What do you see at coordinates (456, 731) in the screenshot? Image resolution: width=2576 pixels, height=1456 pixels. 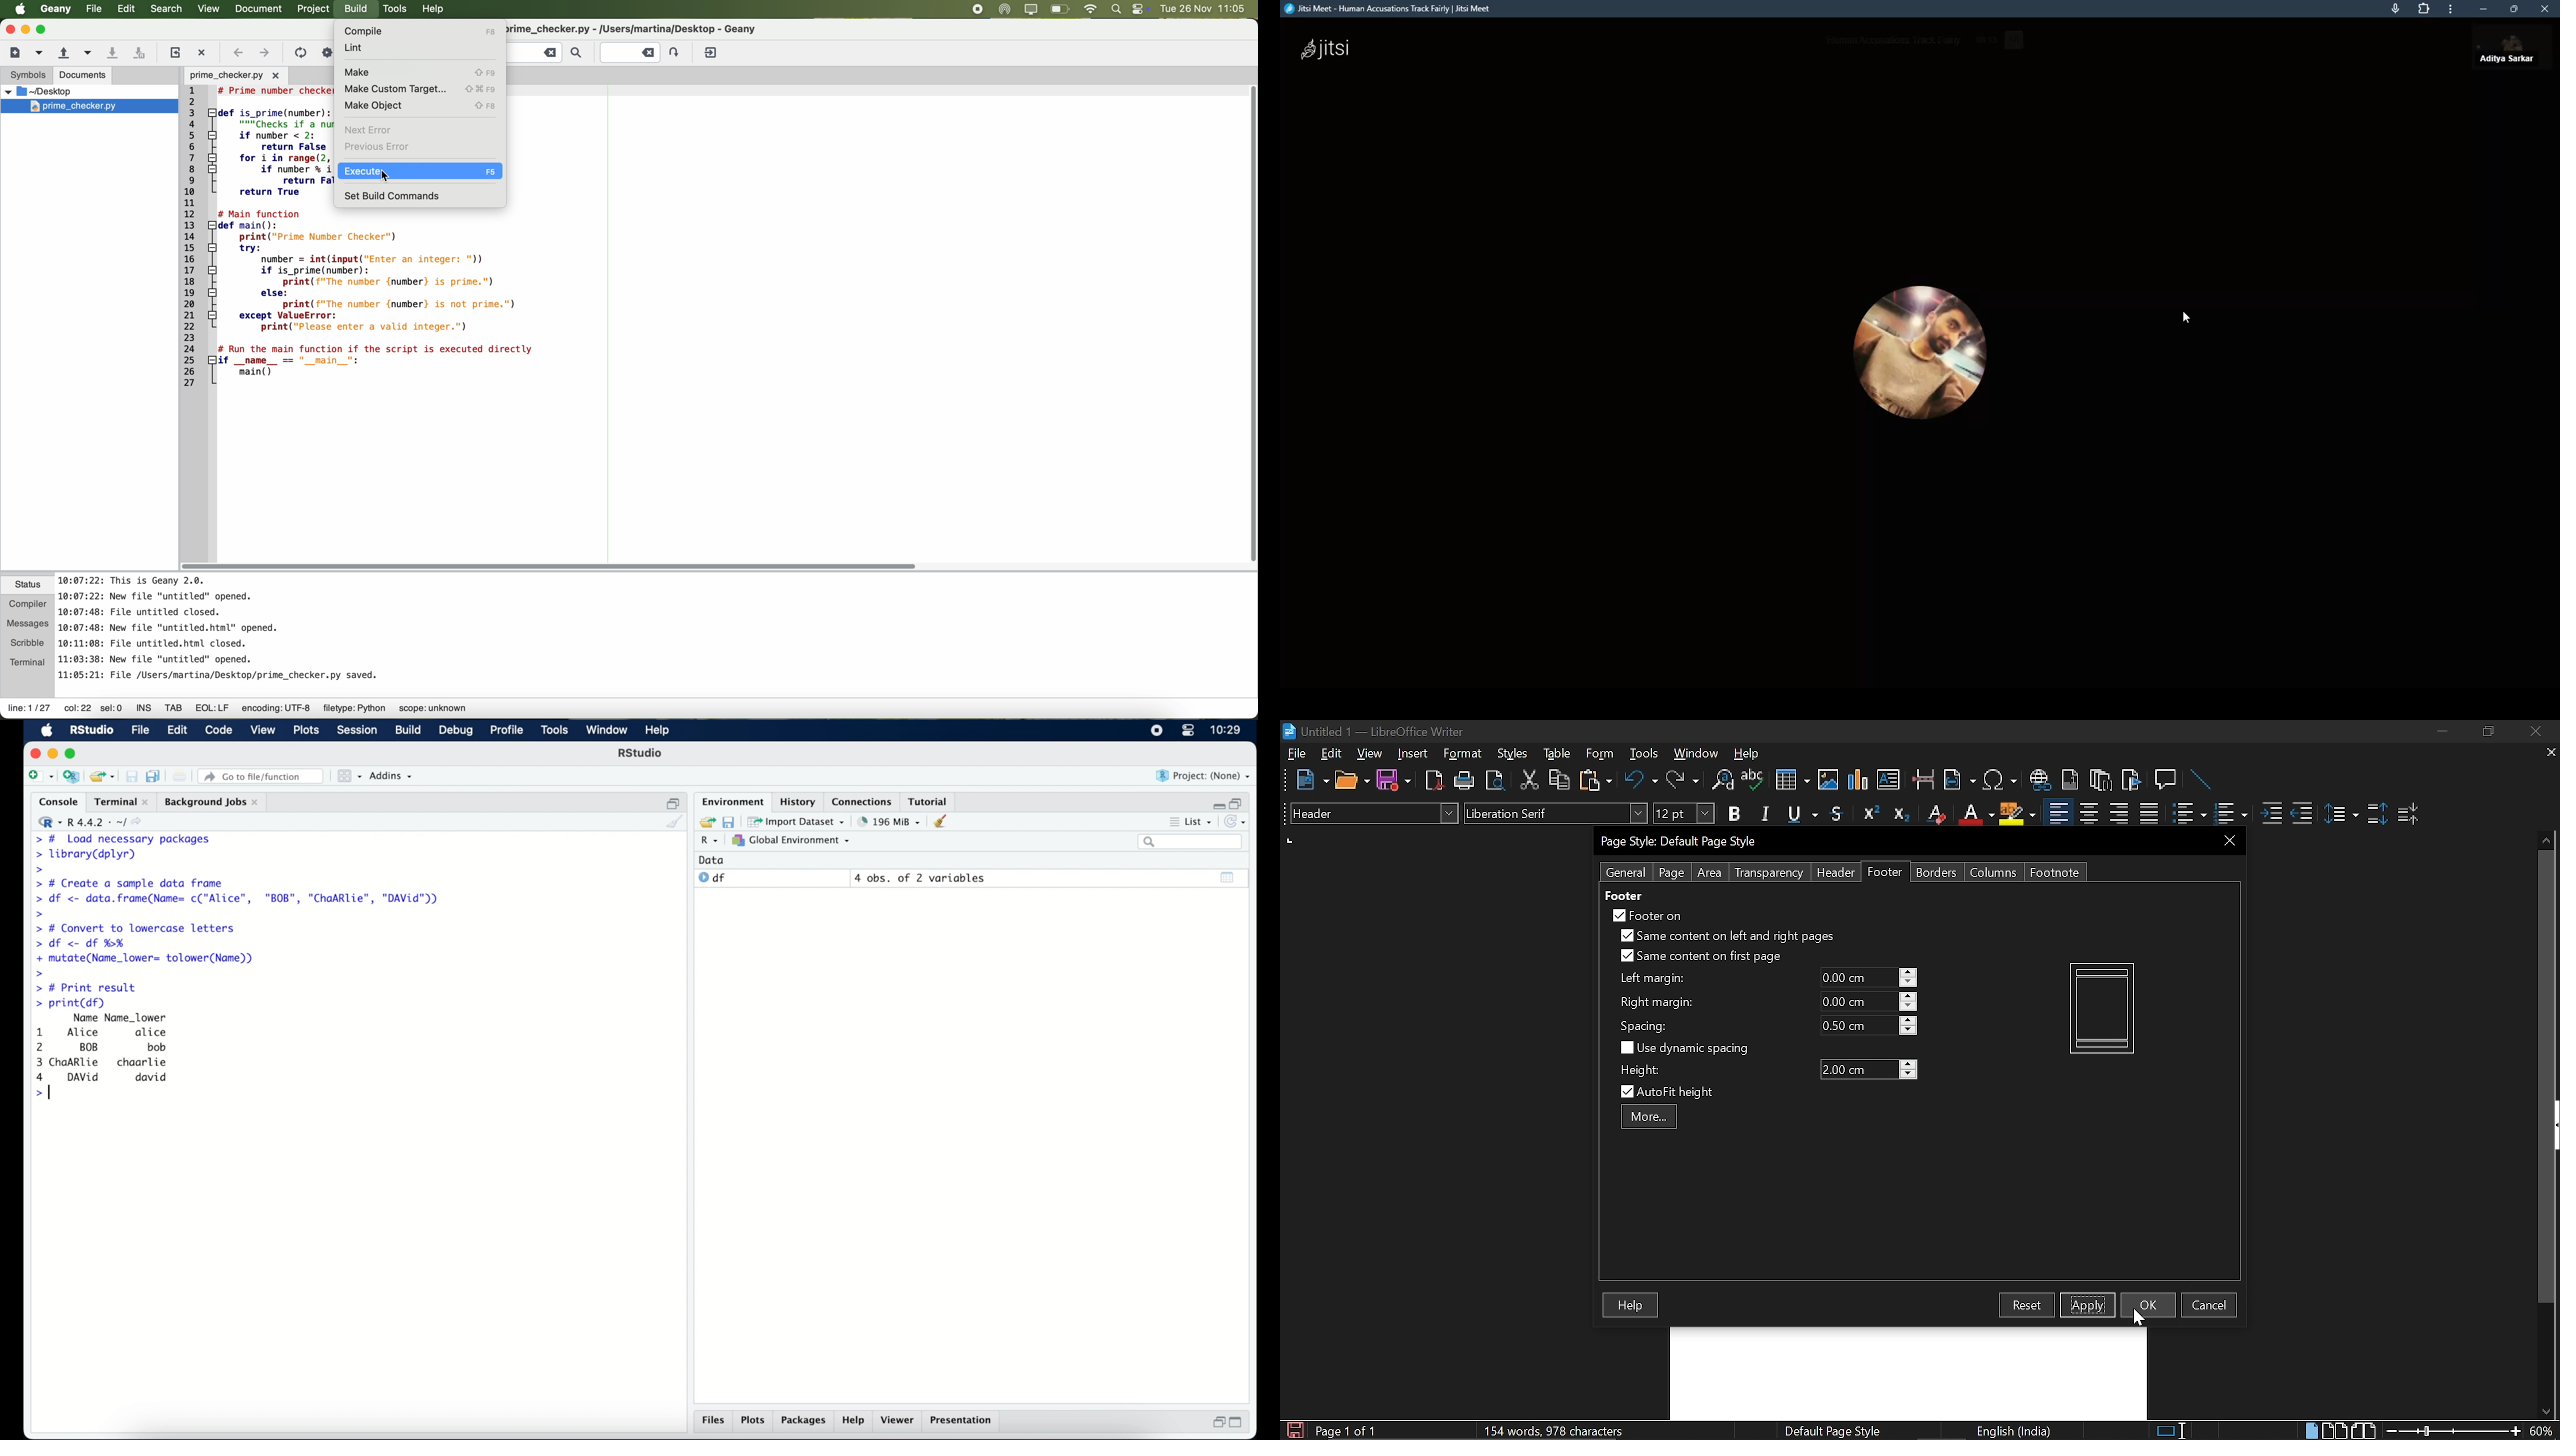 I see `debug` at bounding box center [456, 731].